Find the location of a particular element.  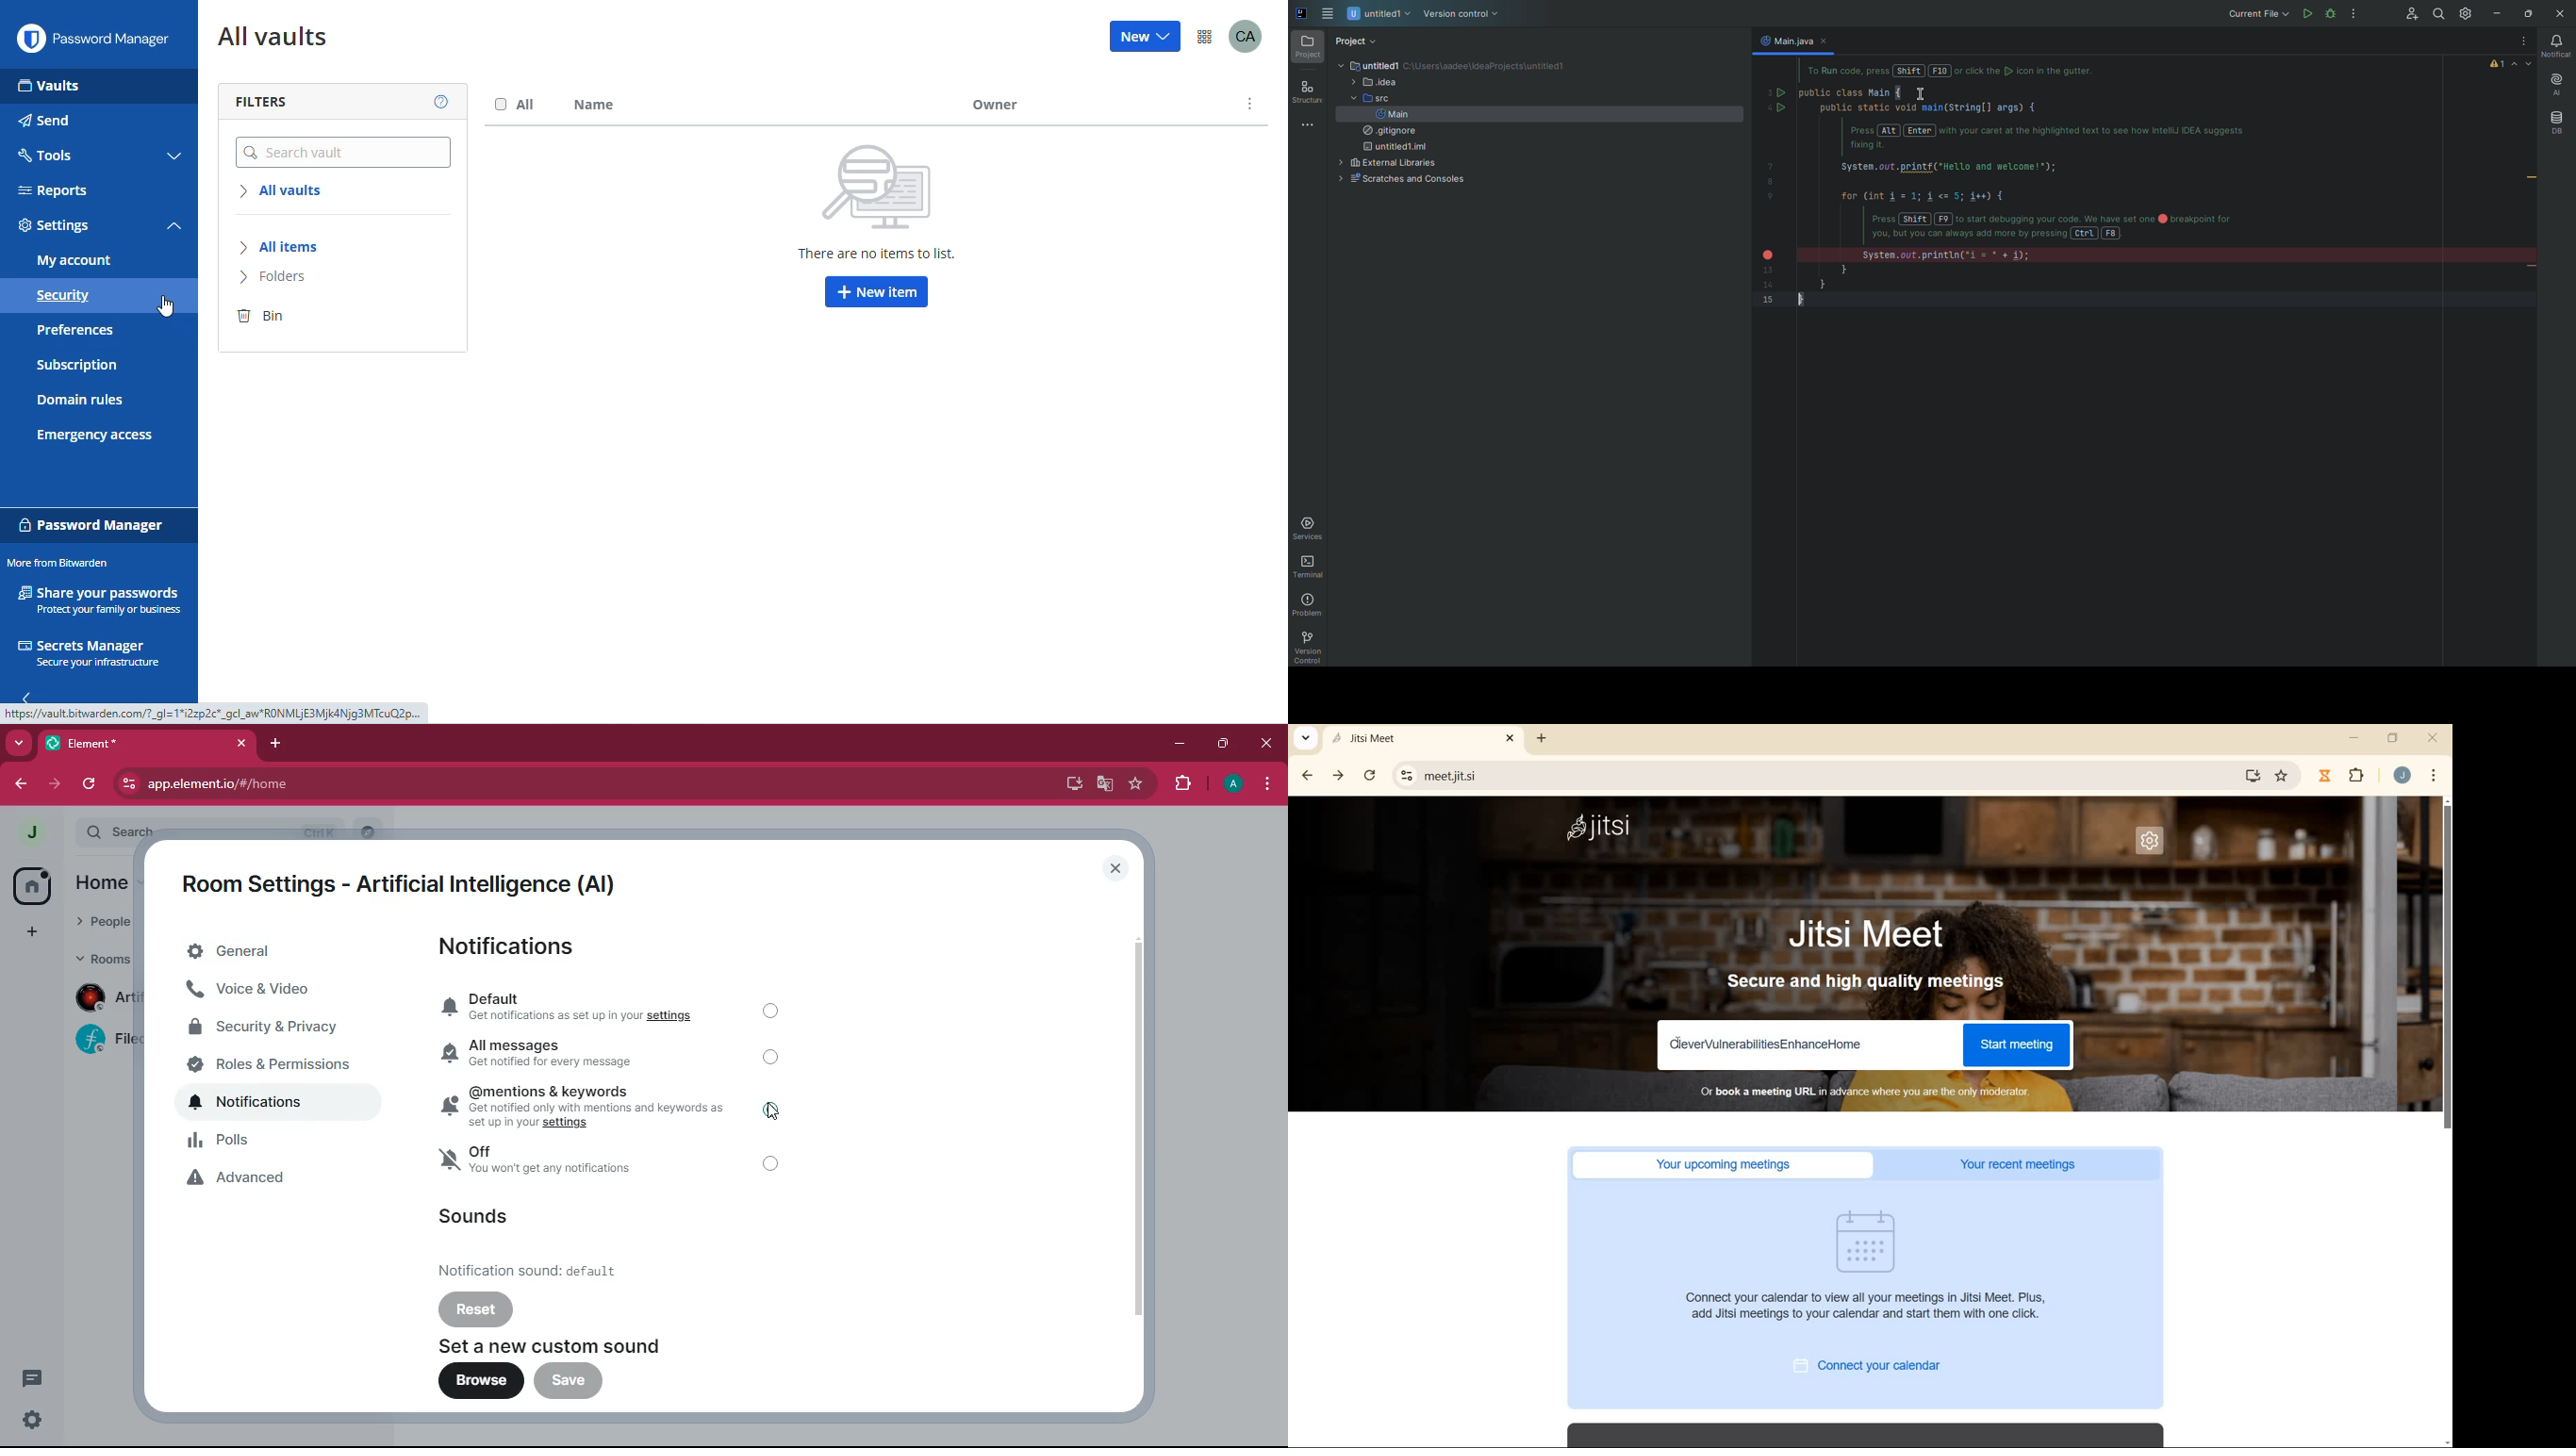

send is located at coordinates (46, 121).